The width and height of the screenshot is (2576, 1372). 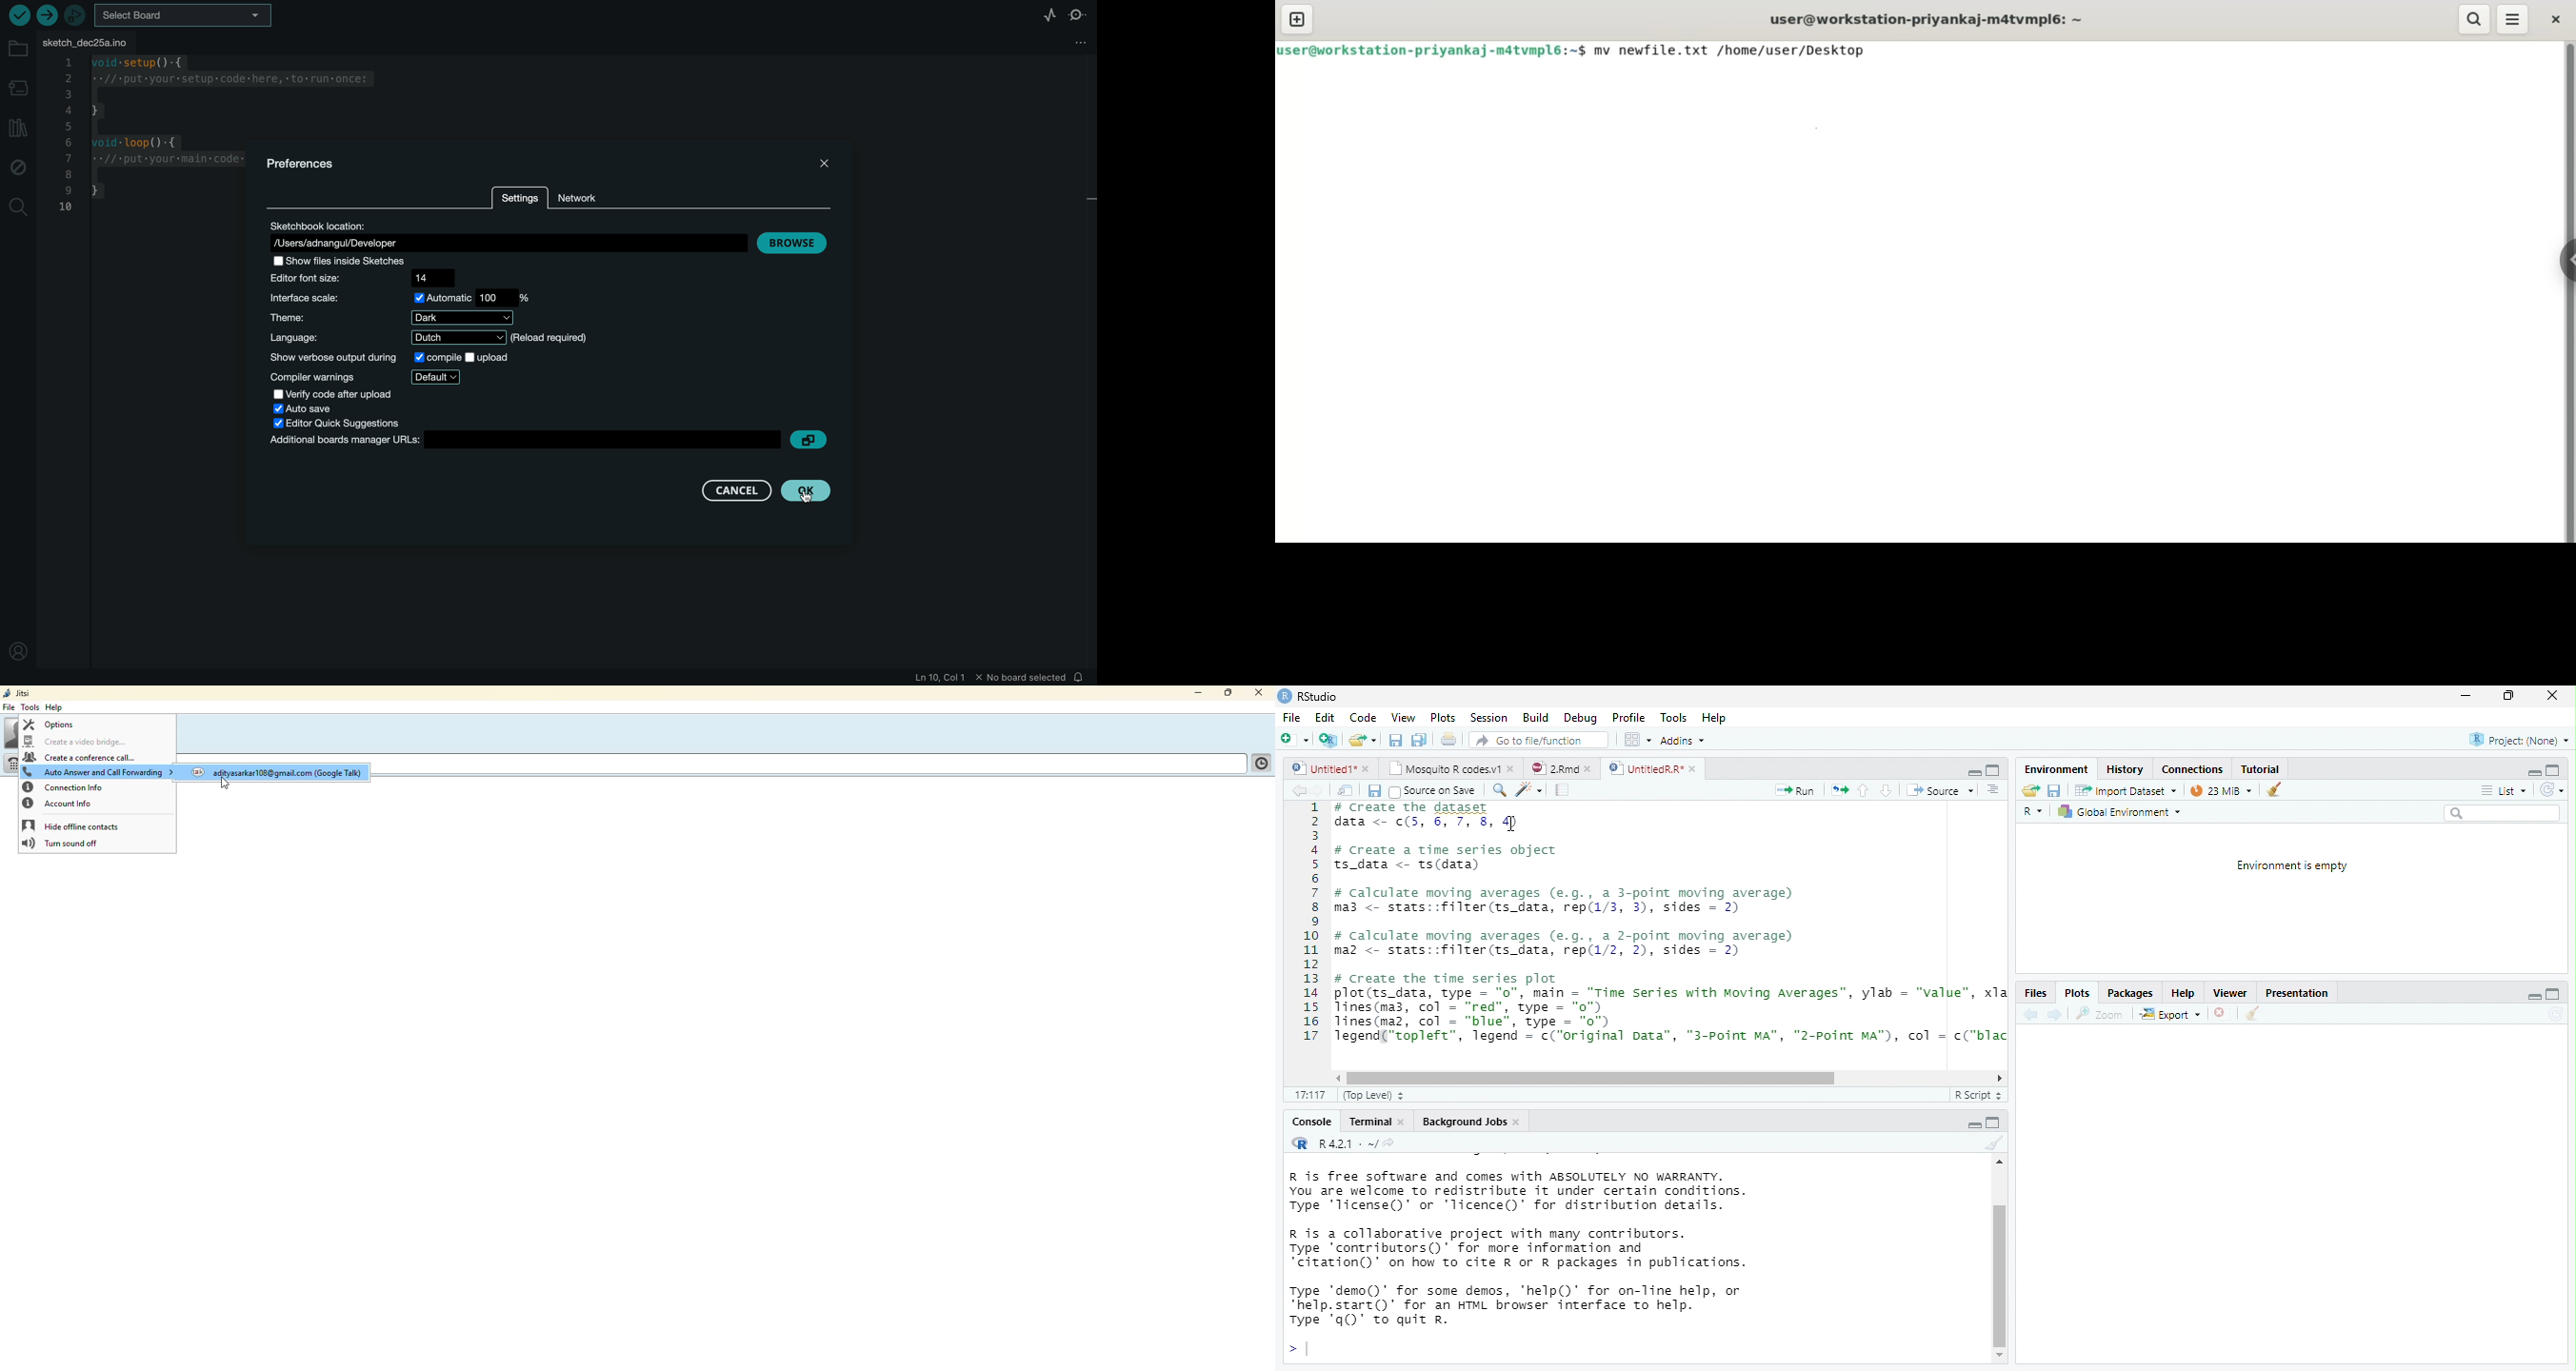 I want to click on Code, so click(x=1364, y=717).